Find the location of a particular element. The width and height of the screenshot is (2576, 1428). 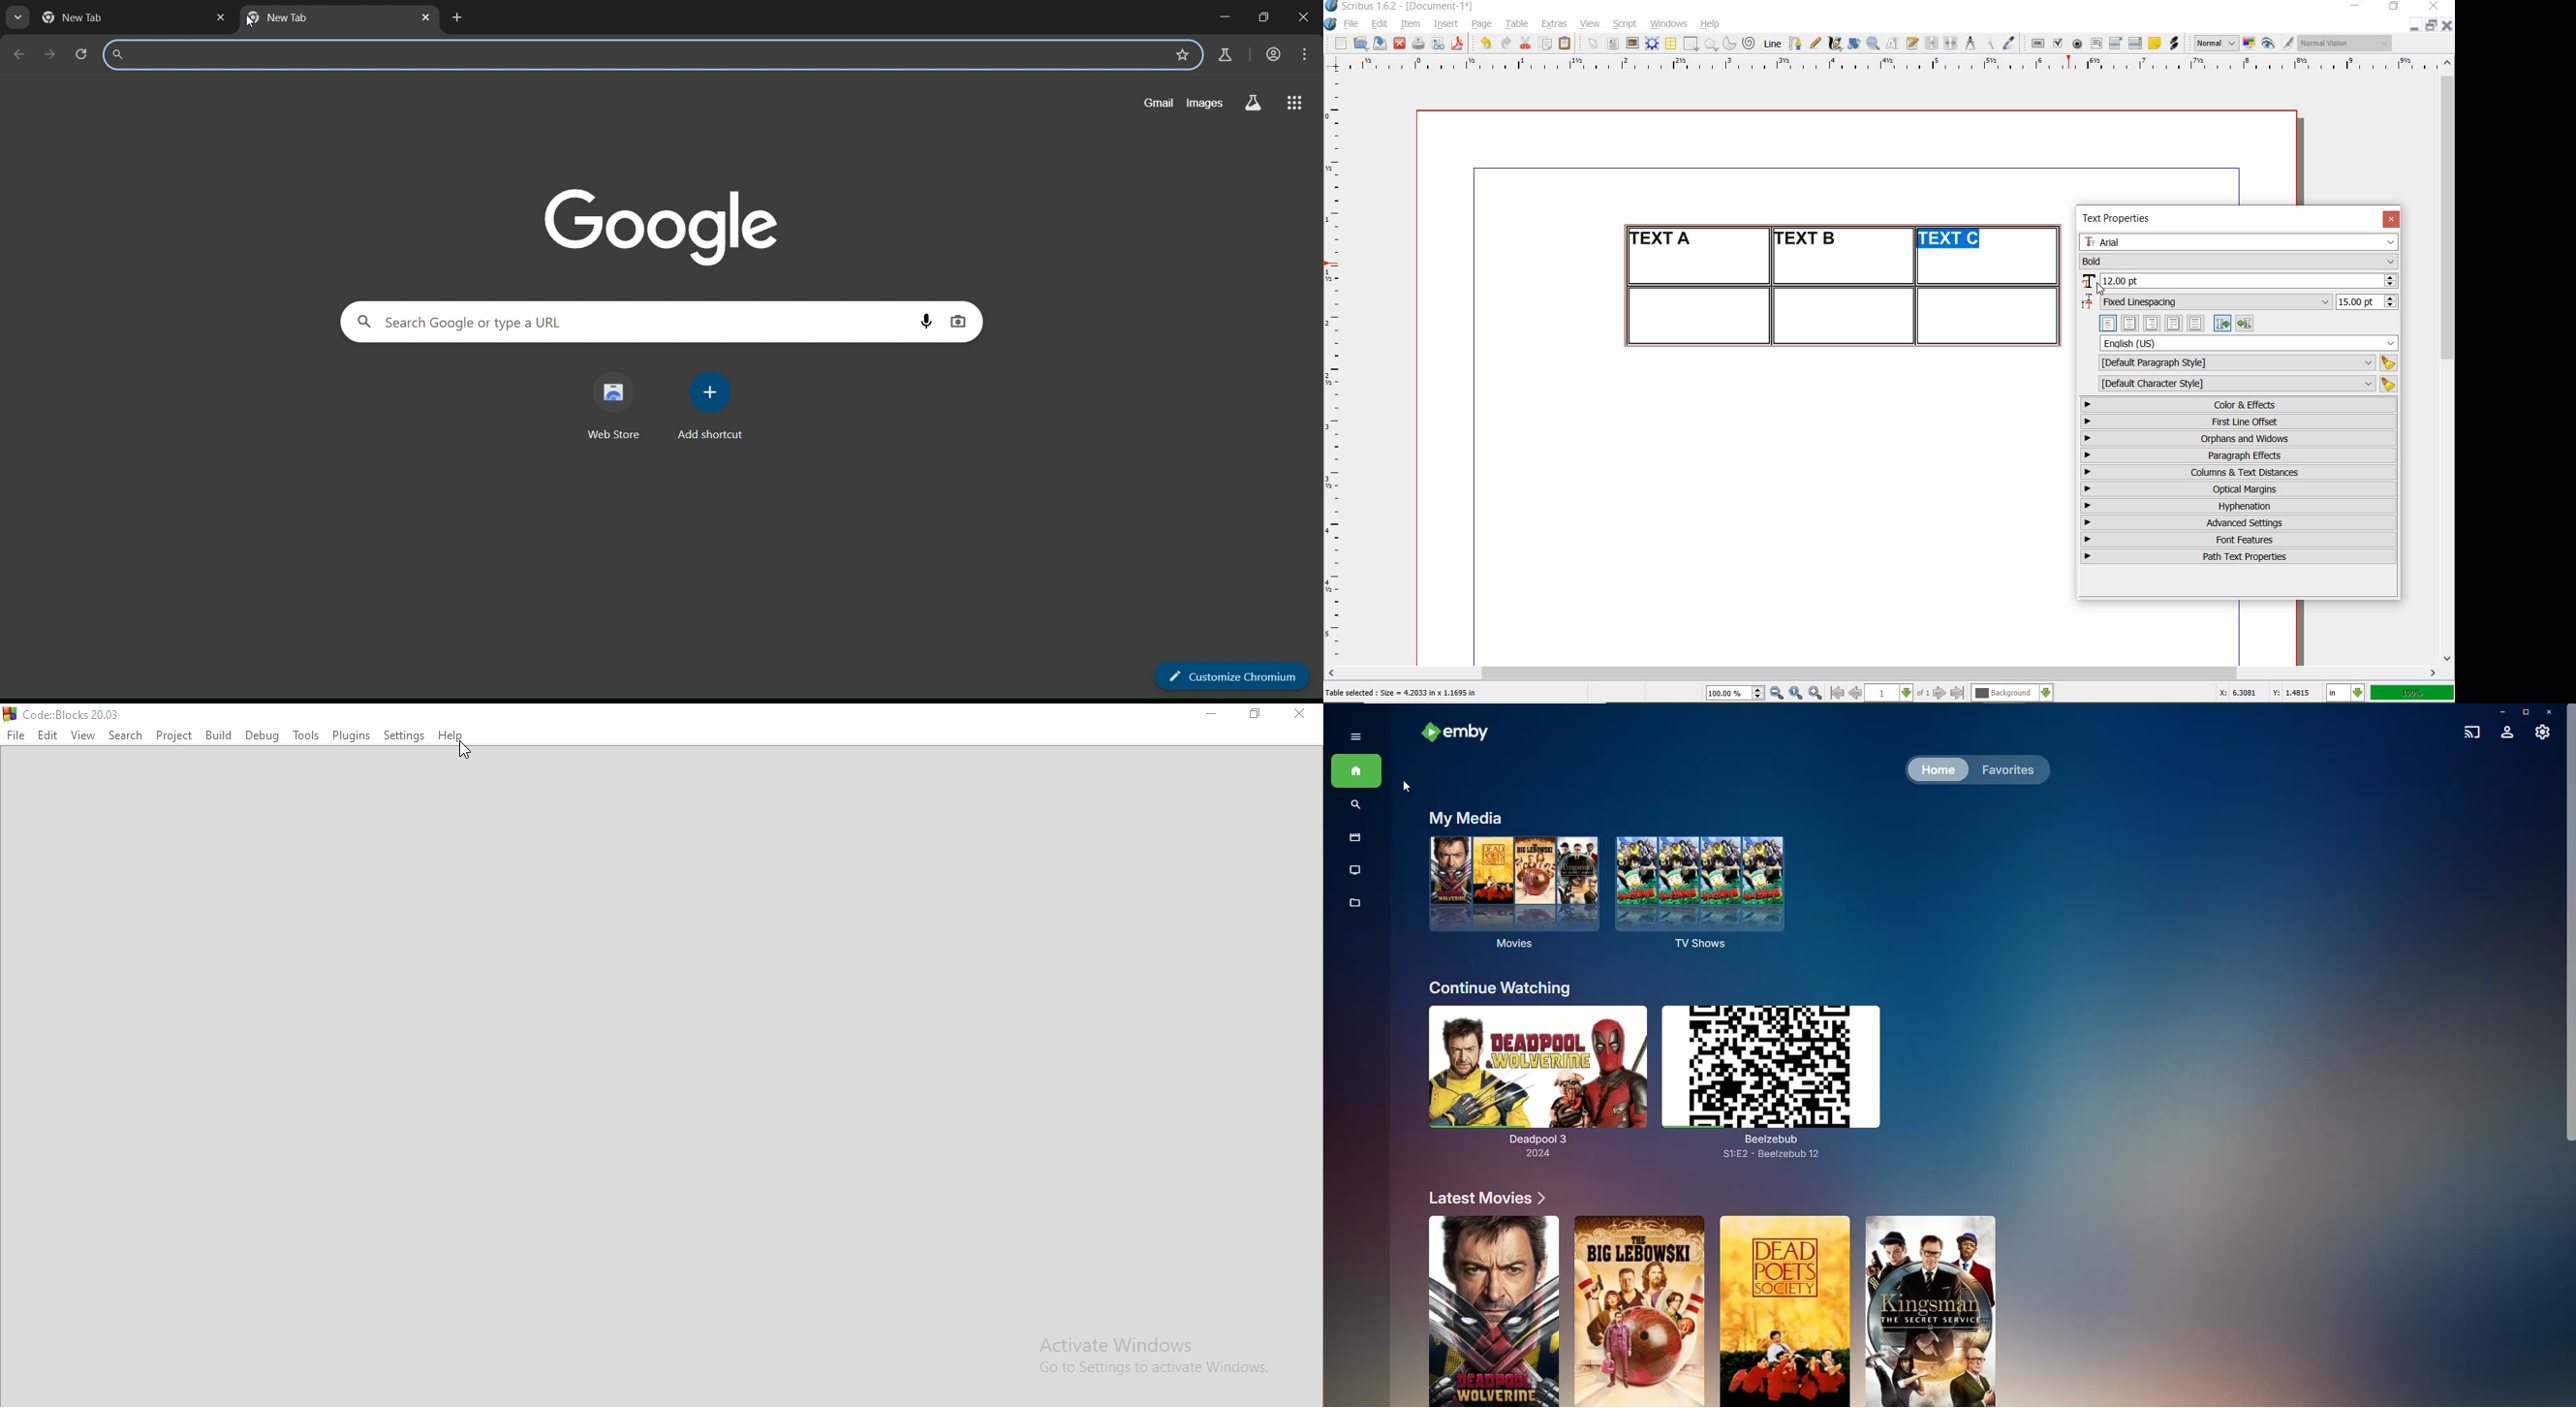

Project is located at coordinates (175, 735).